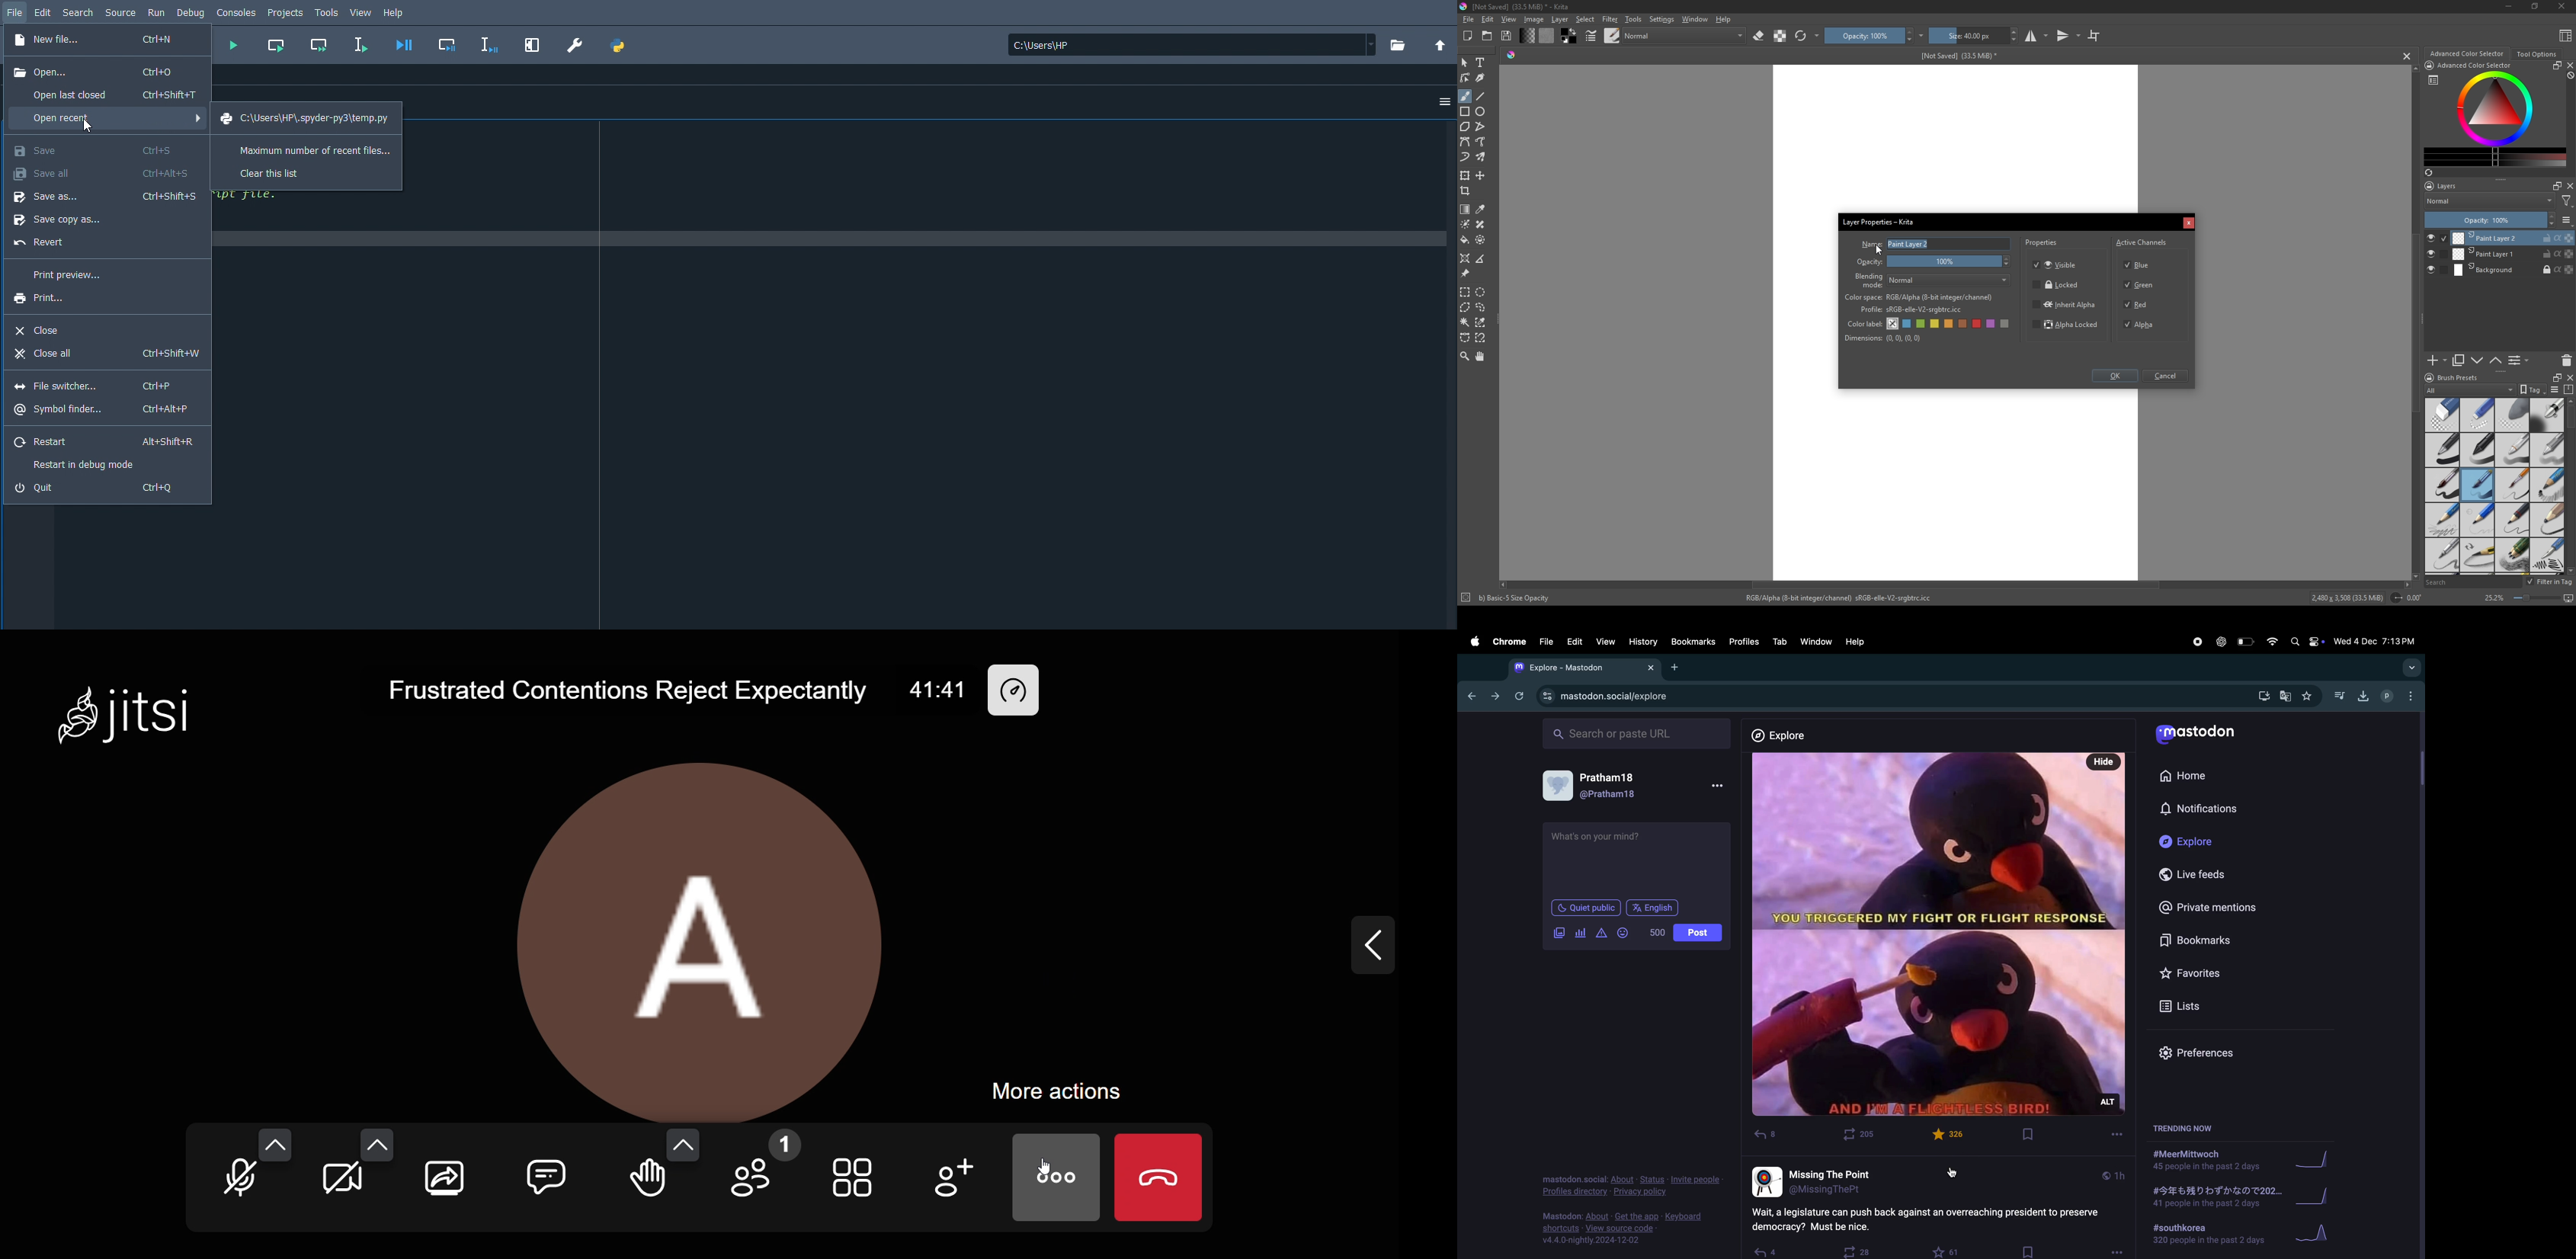 This screenshot has width=2576, height=1260. Describe the element at coordinates (2203, 808) in the screenshot. I see `notification` at that location.